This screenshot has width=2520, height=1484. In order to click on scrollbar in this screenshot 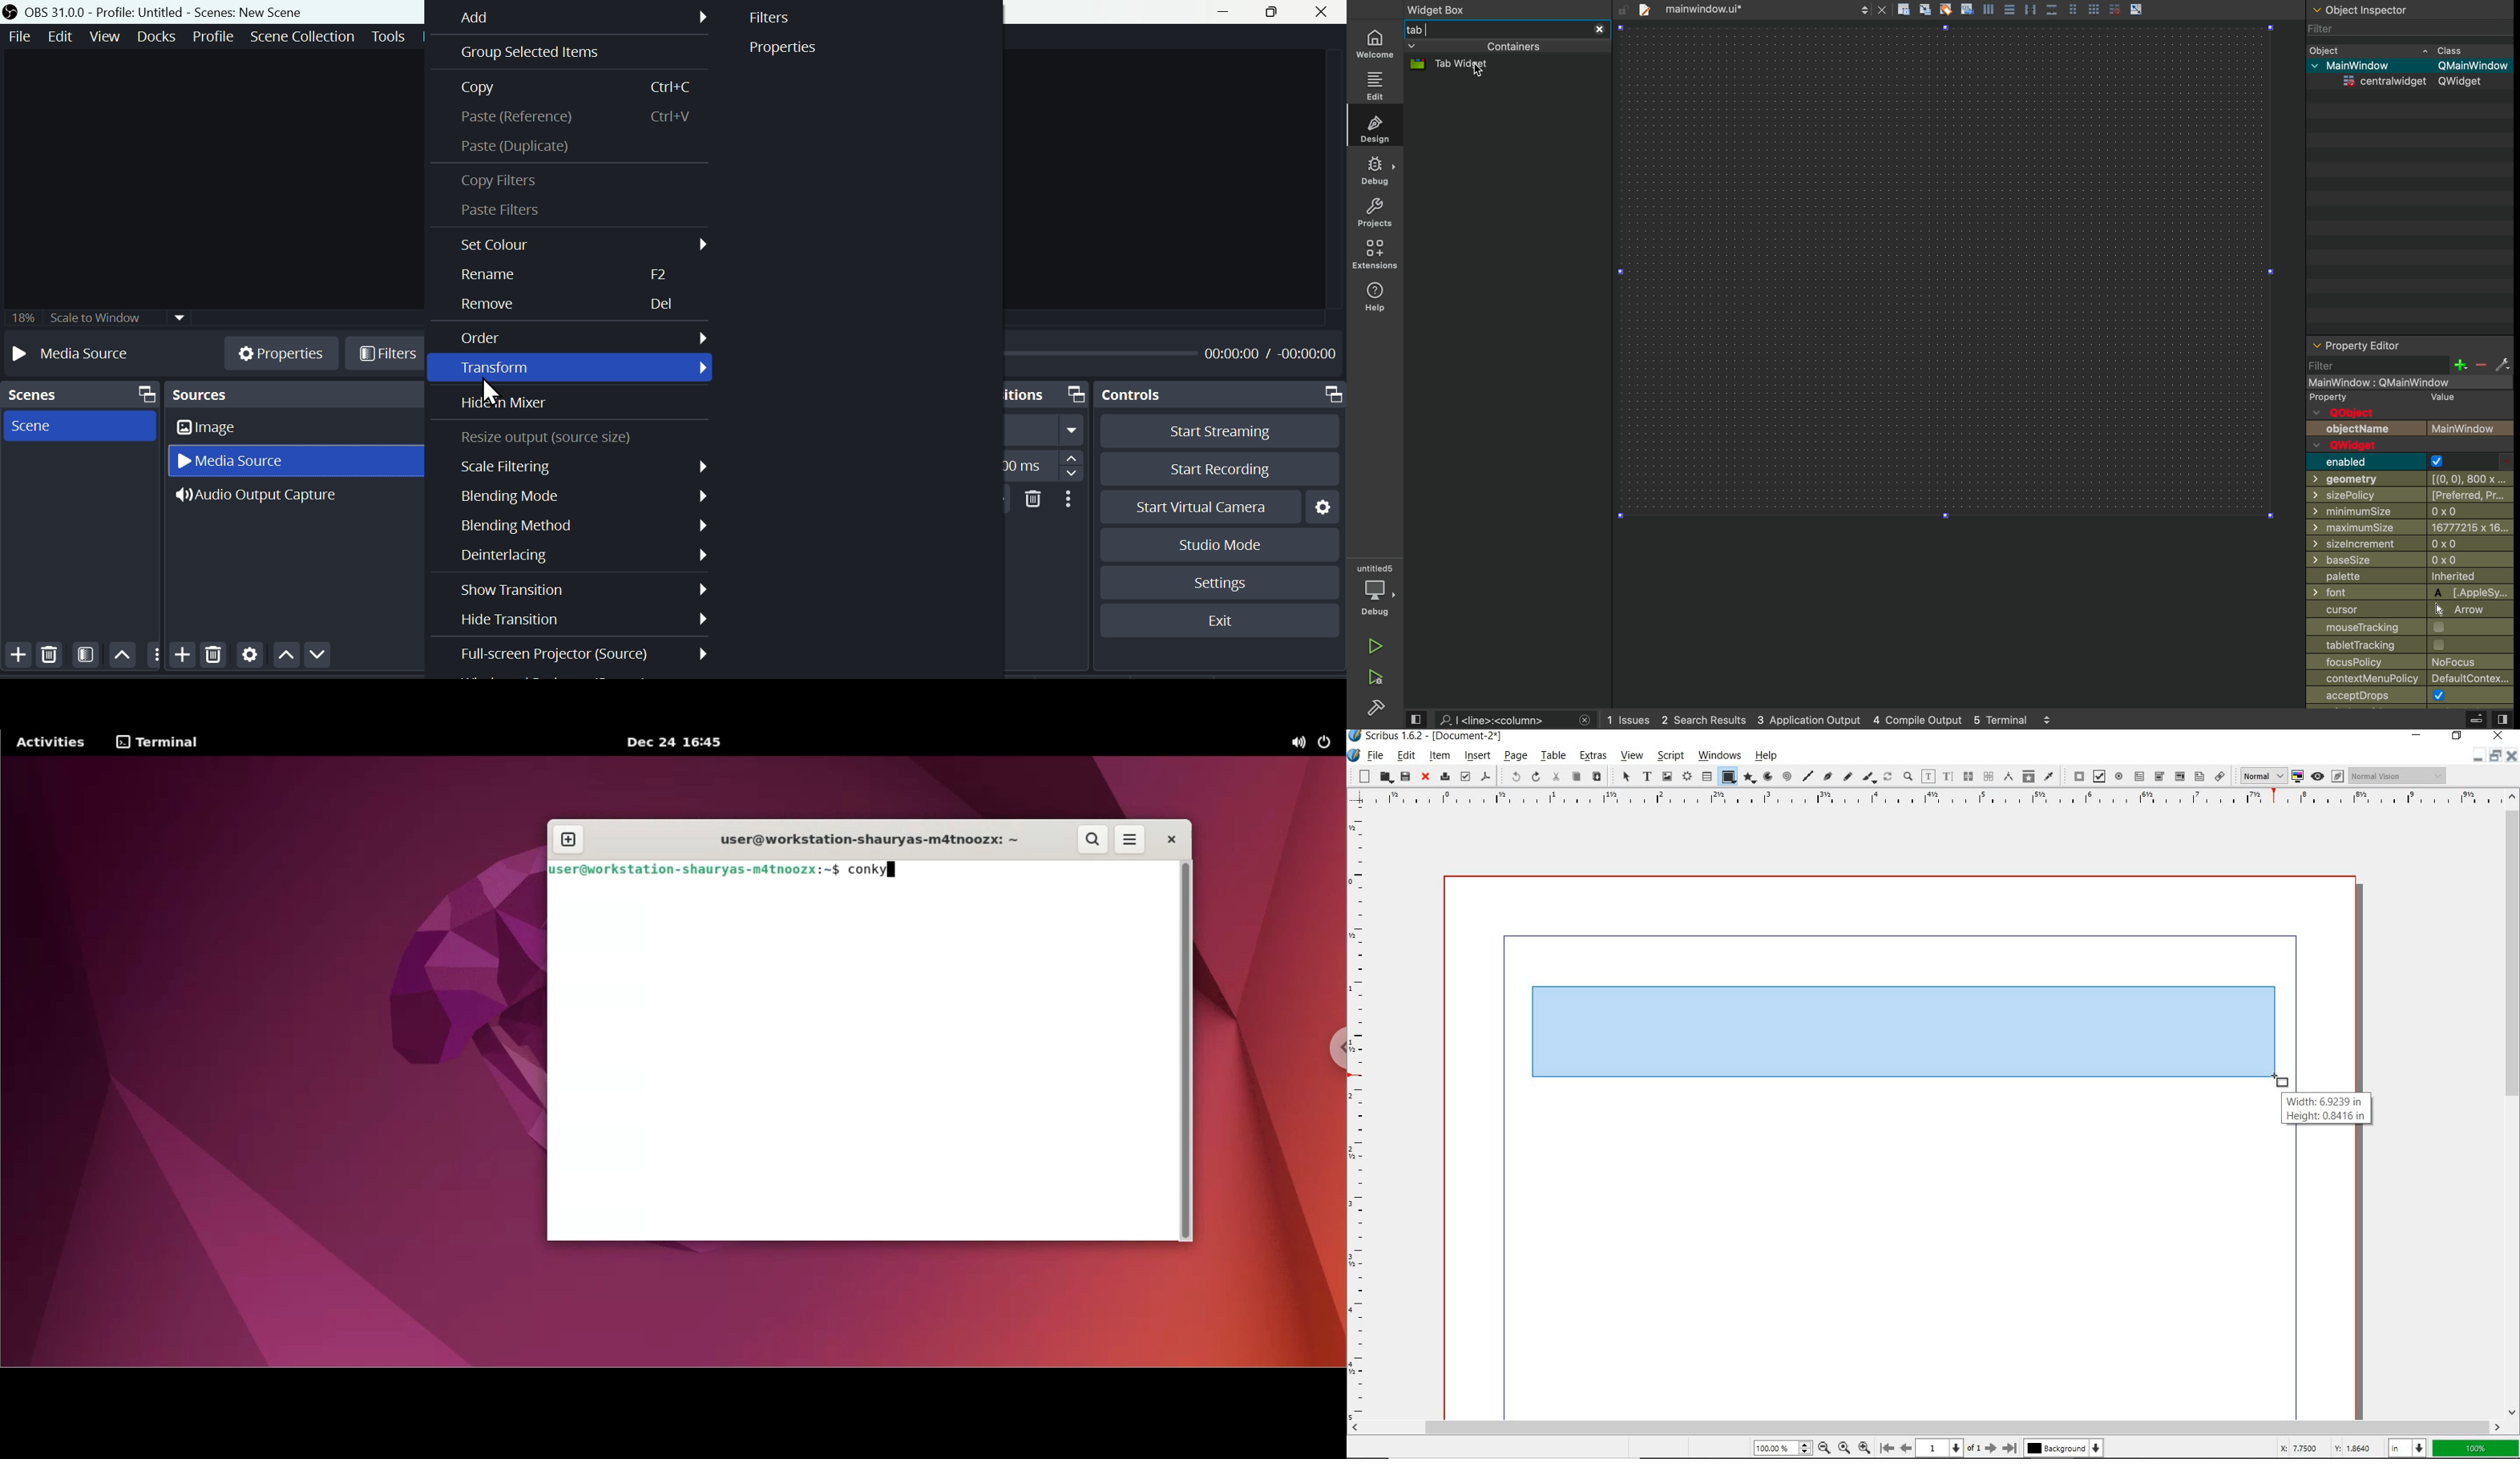, I will do `click(1926, 1426)`.